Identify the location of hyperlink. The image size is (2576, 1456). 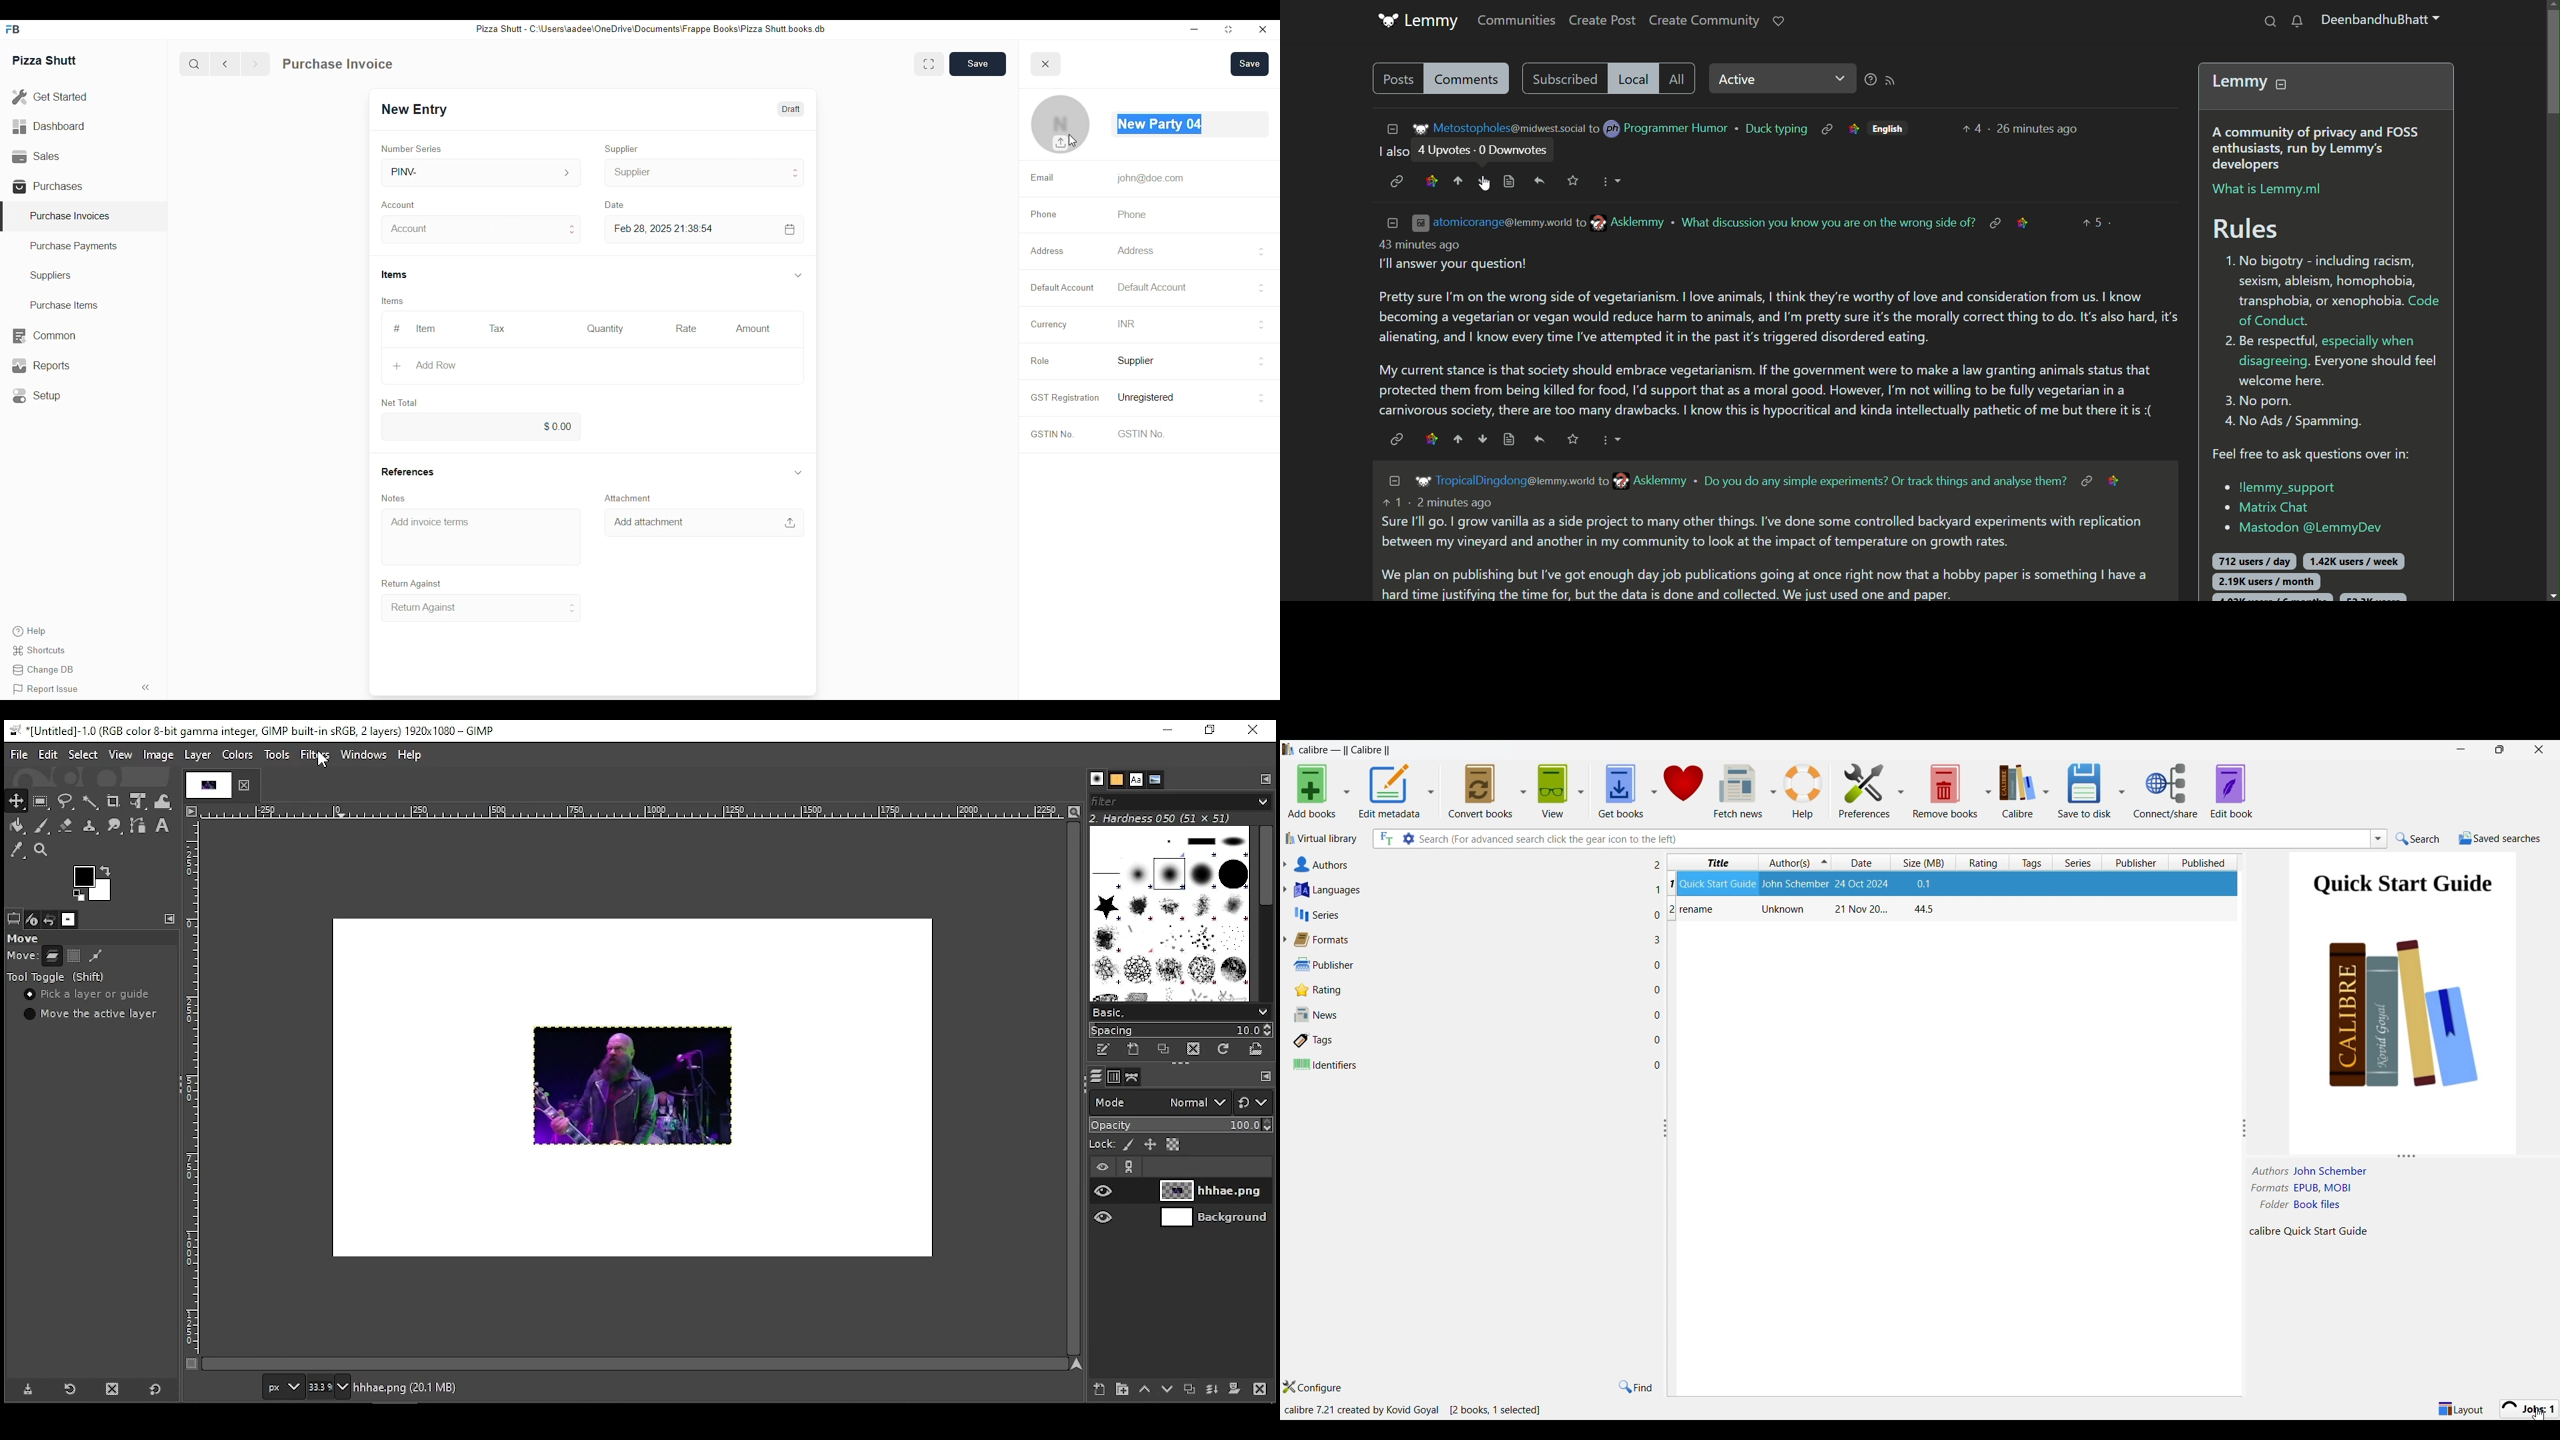
(2084, 481).